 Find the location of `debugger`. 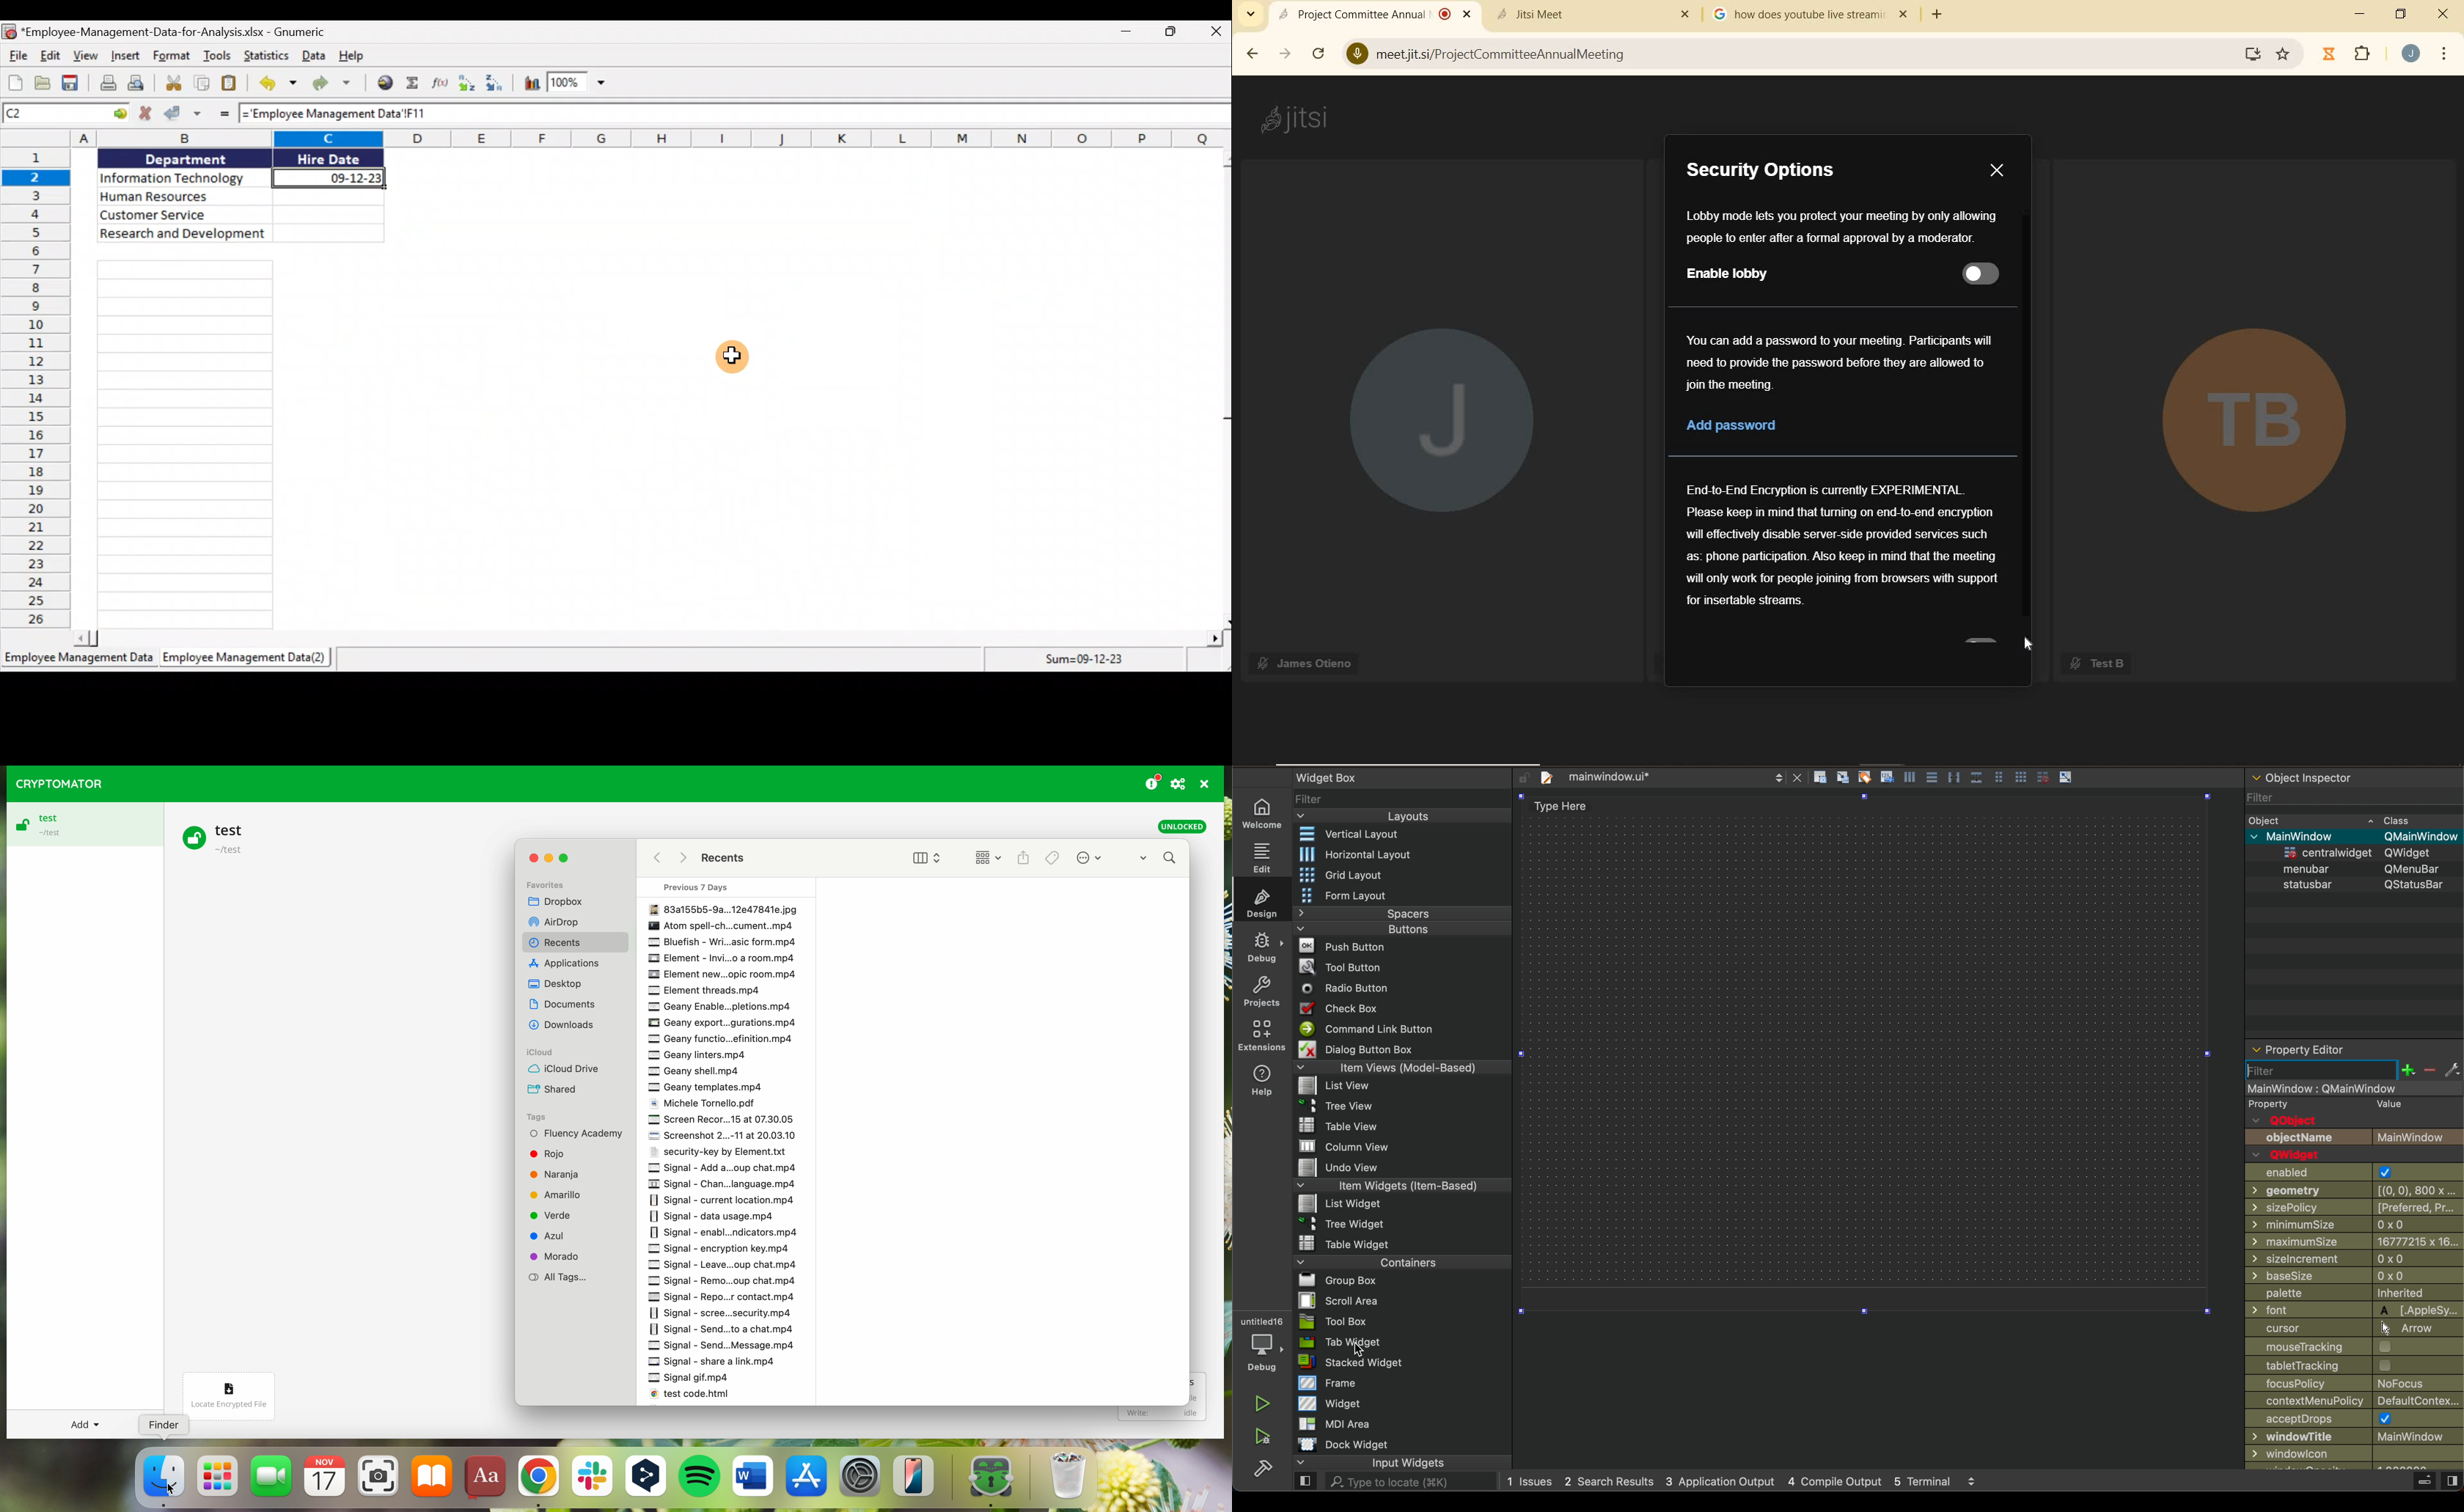

debugger is located at coordinates (1259, 1341).